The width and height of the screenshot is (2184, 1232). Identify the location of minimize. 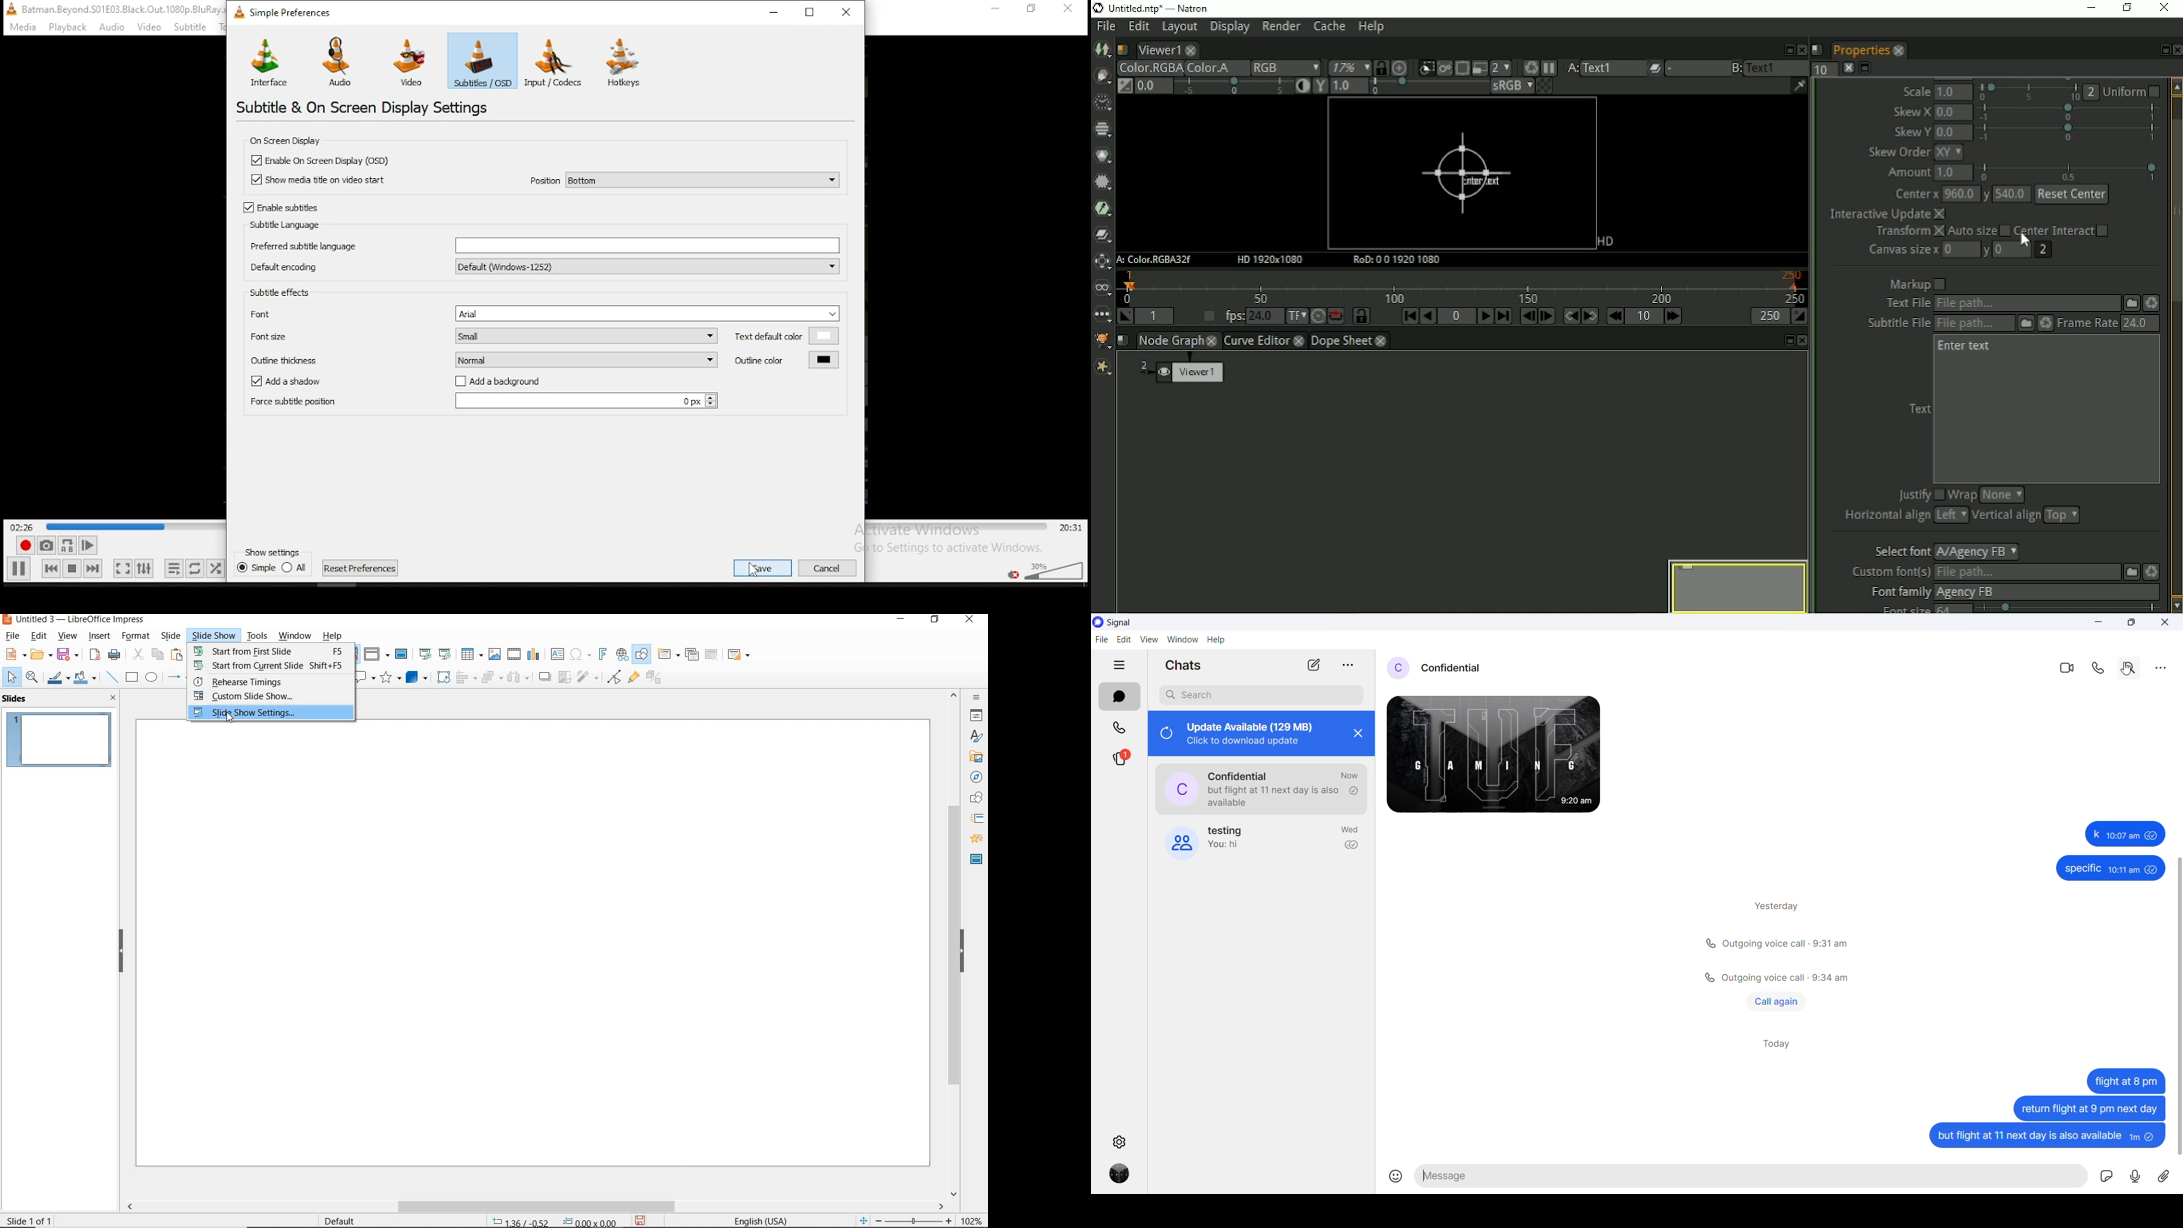
(778, 12).